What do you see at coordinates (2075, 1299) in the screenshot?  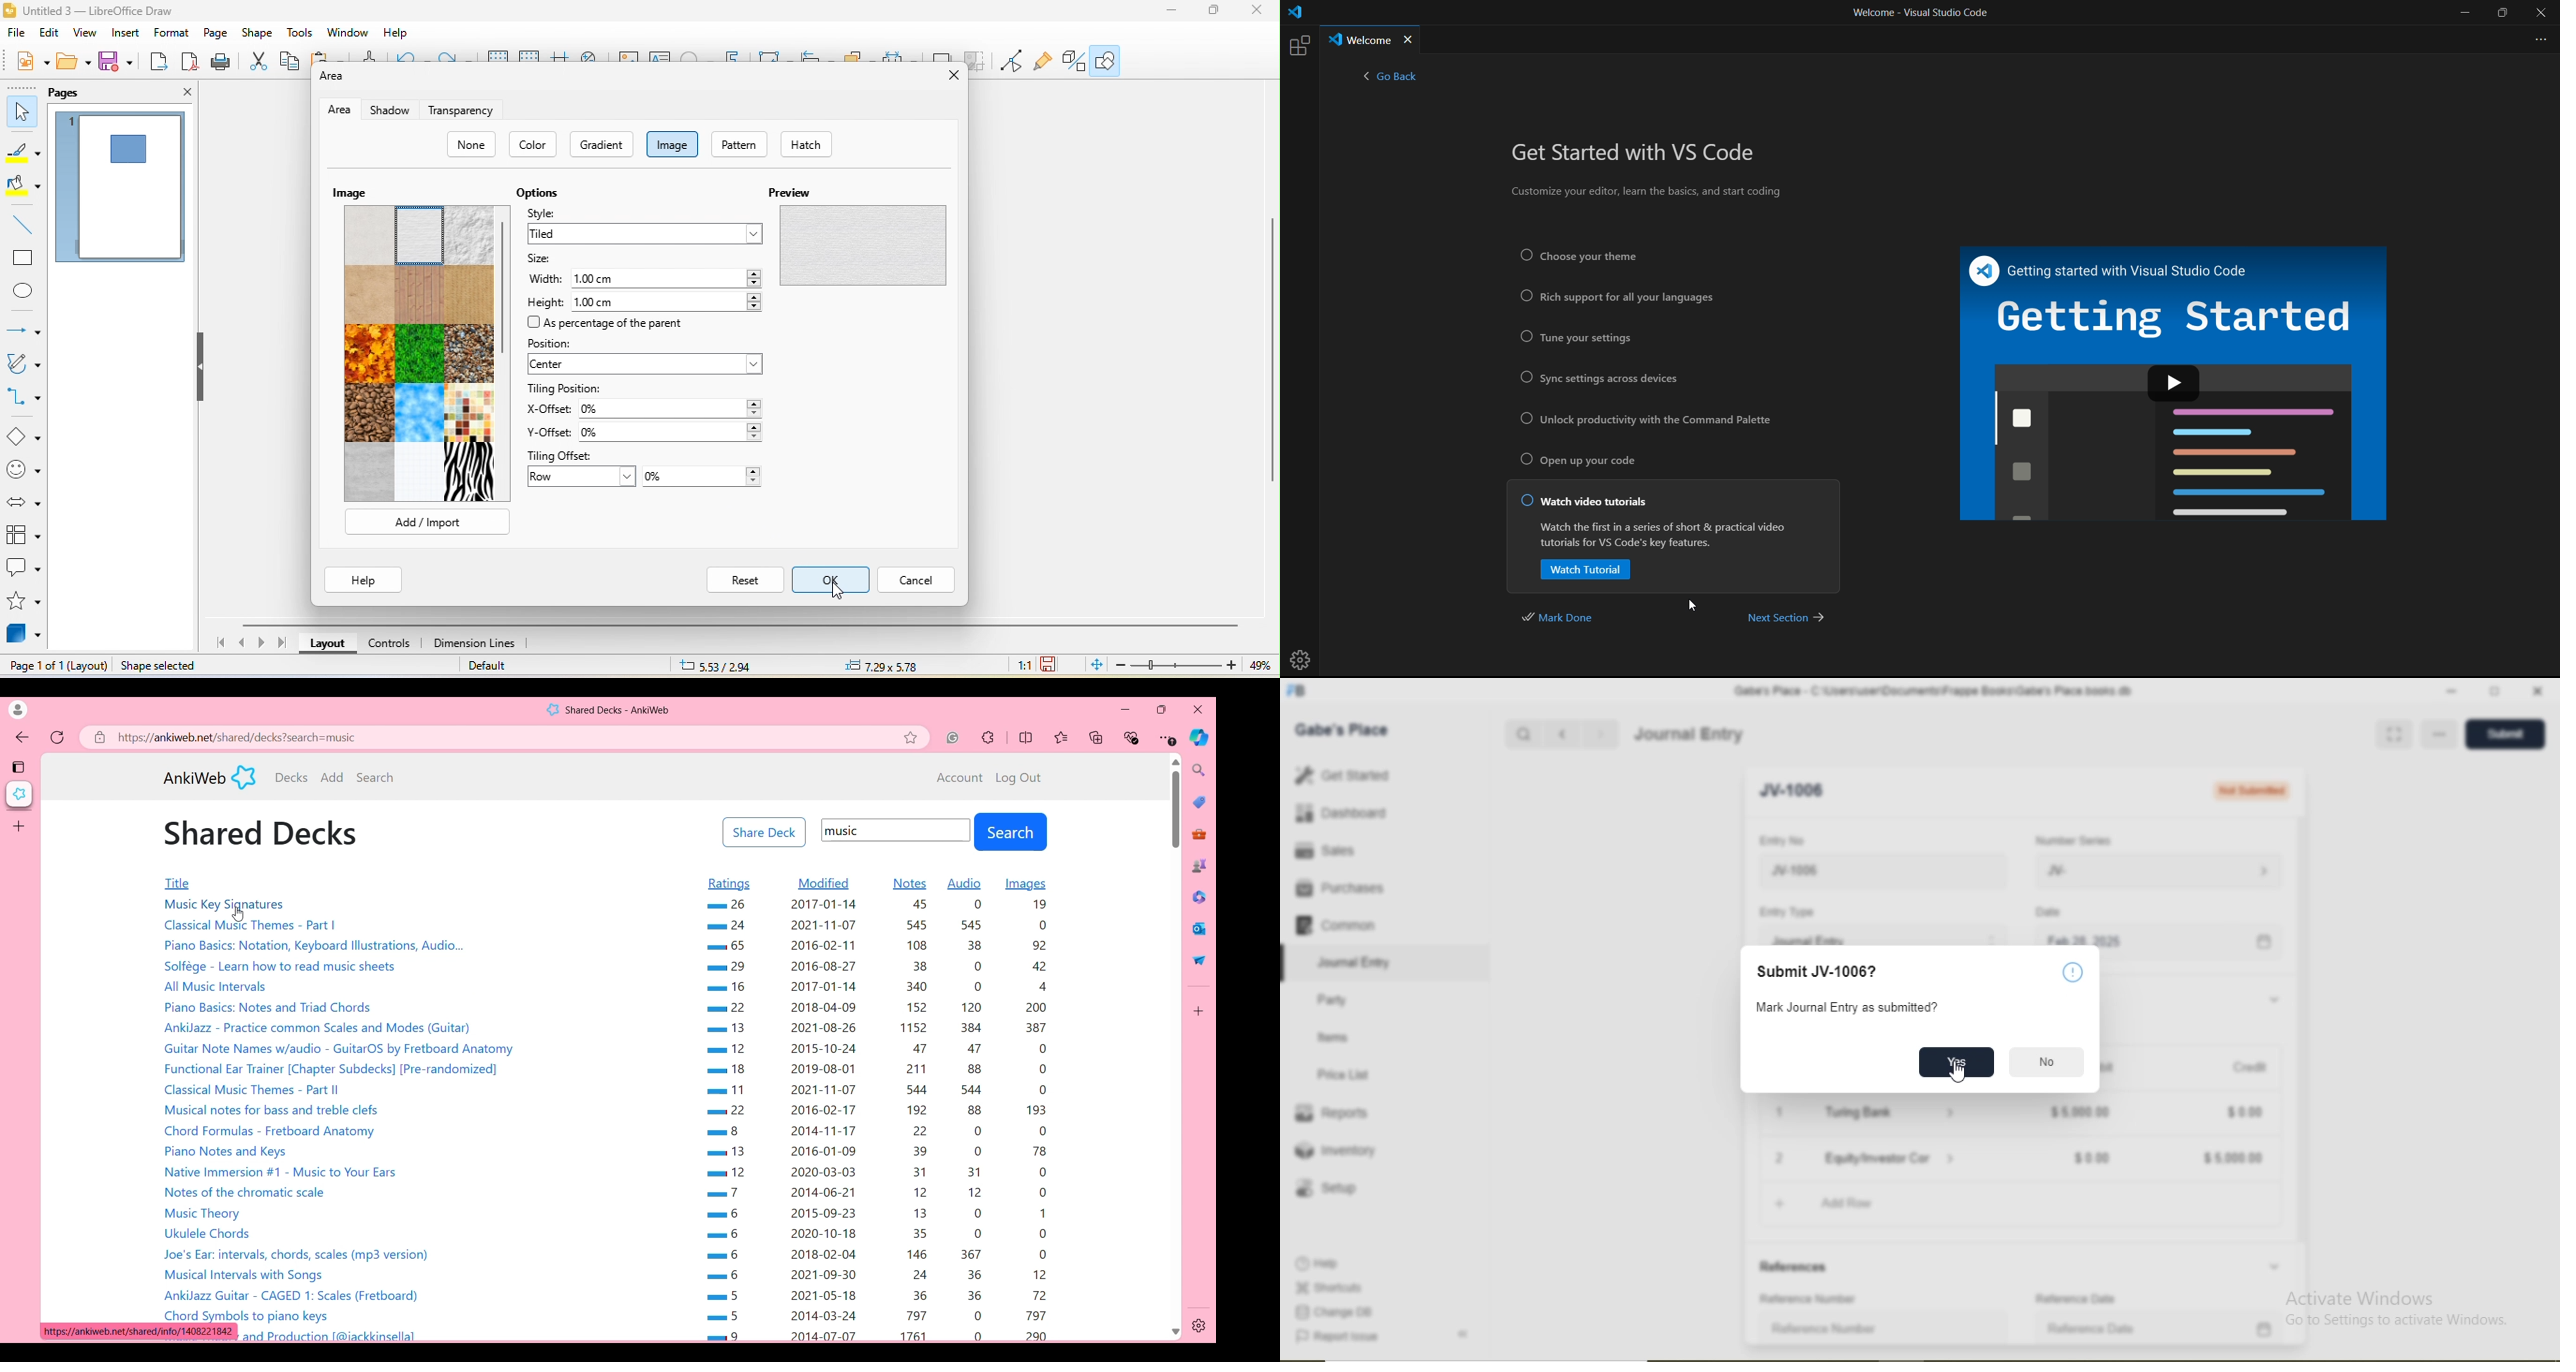 I see `Reference Date` at bounding box center [2075, 1299].